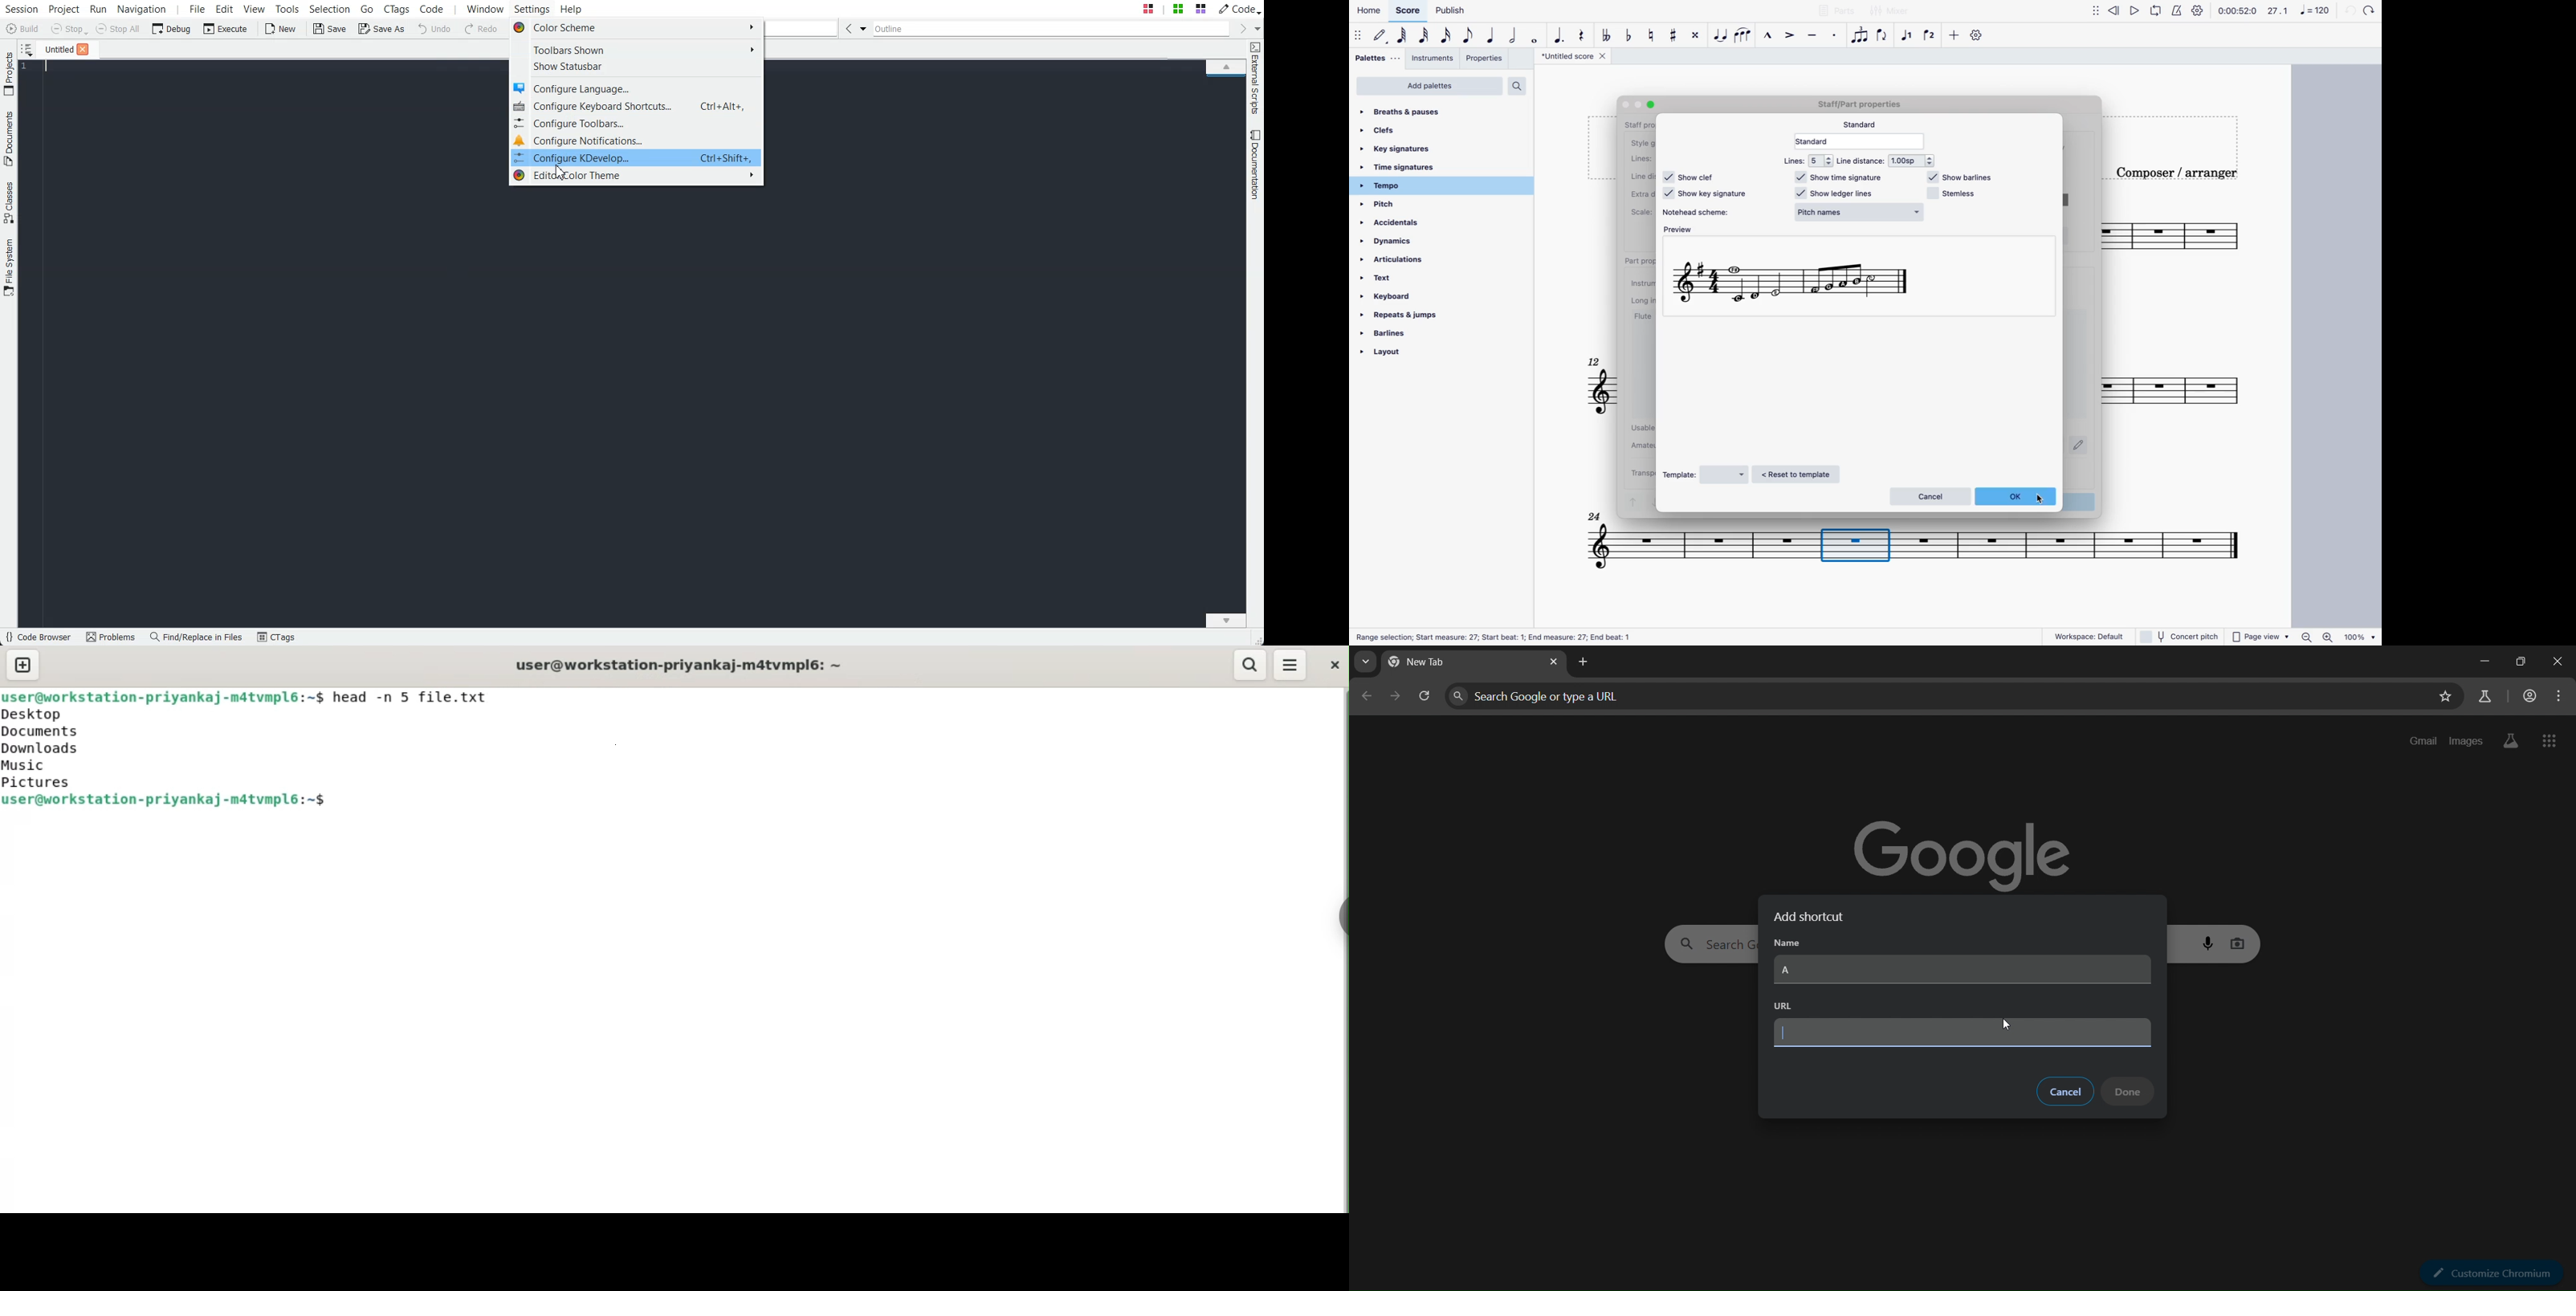 The width and height of the screenshot is (2576, 1316). What do you see at coordinates (1931, 32) in the screenshot?
I see `voice 2` at bounding box center [1931, 32].